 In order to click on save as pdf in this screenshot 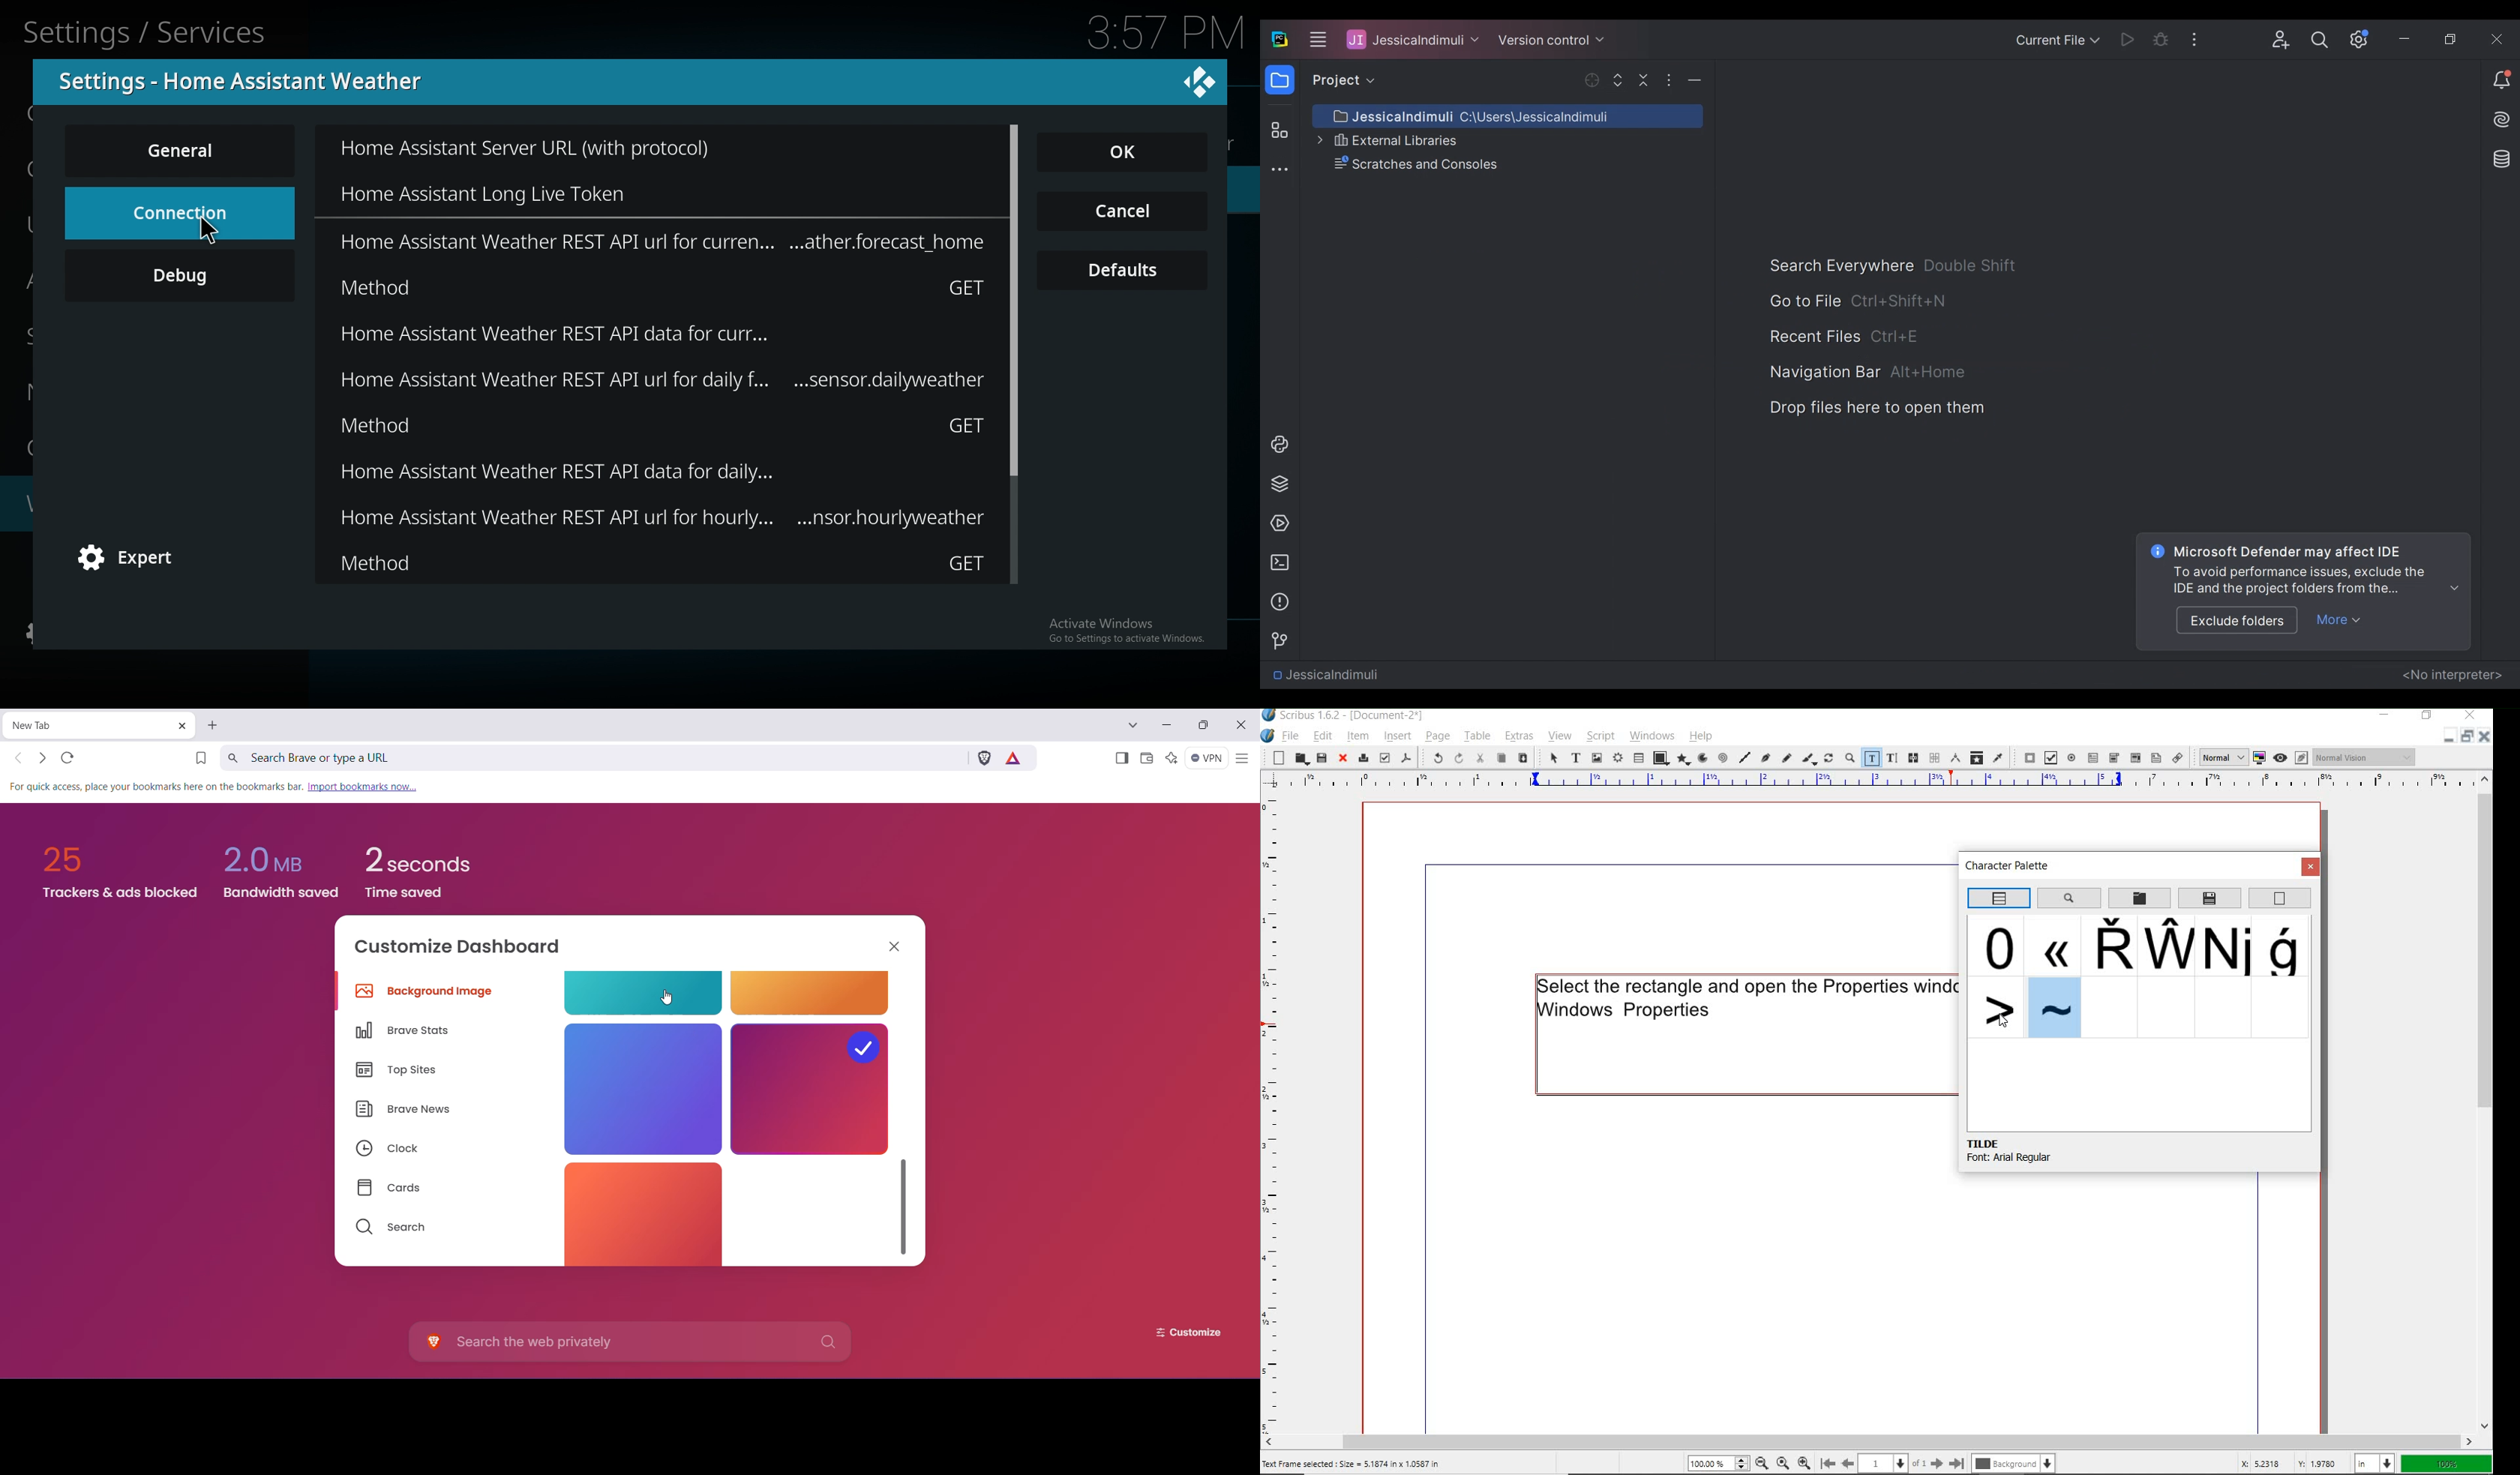, I will do `click(1406, 757)`.